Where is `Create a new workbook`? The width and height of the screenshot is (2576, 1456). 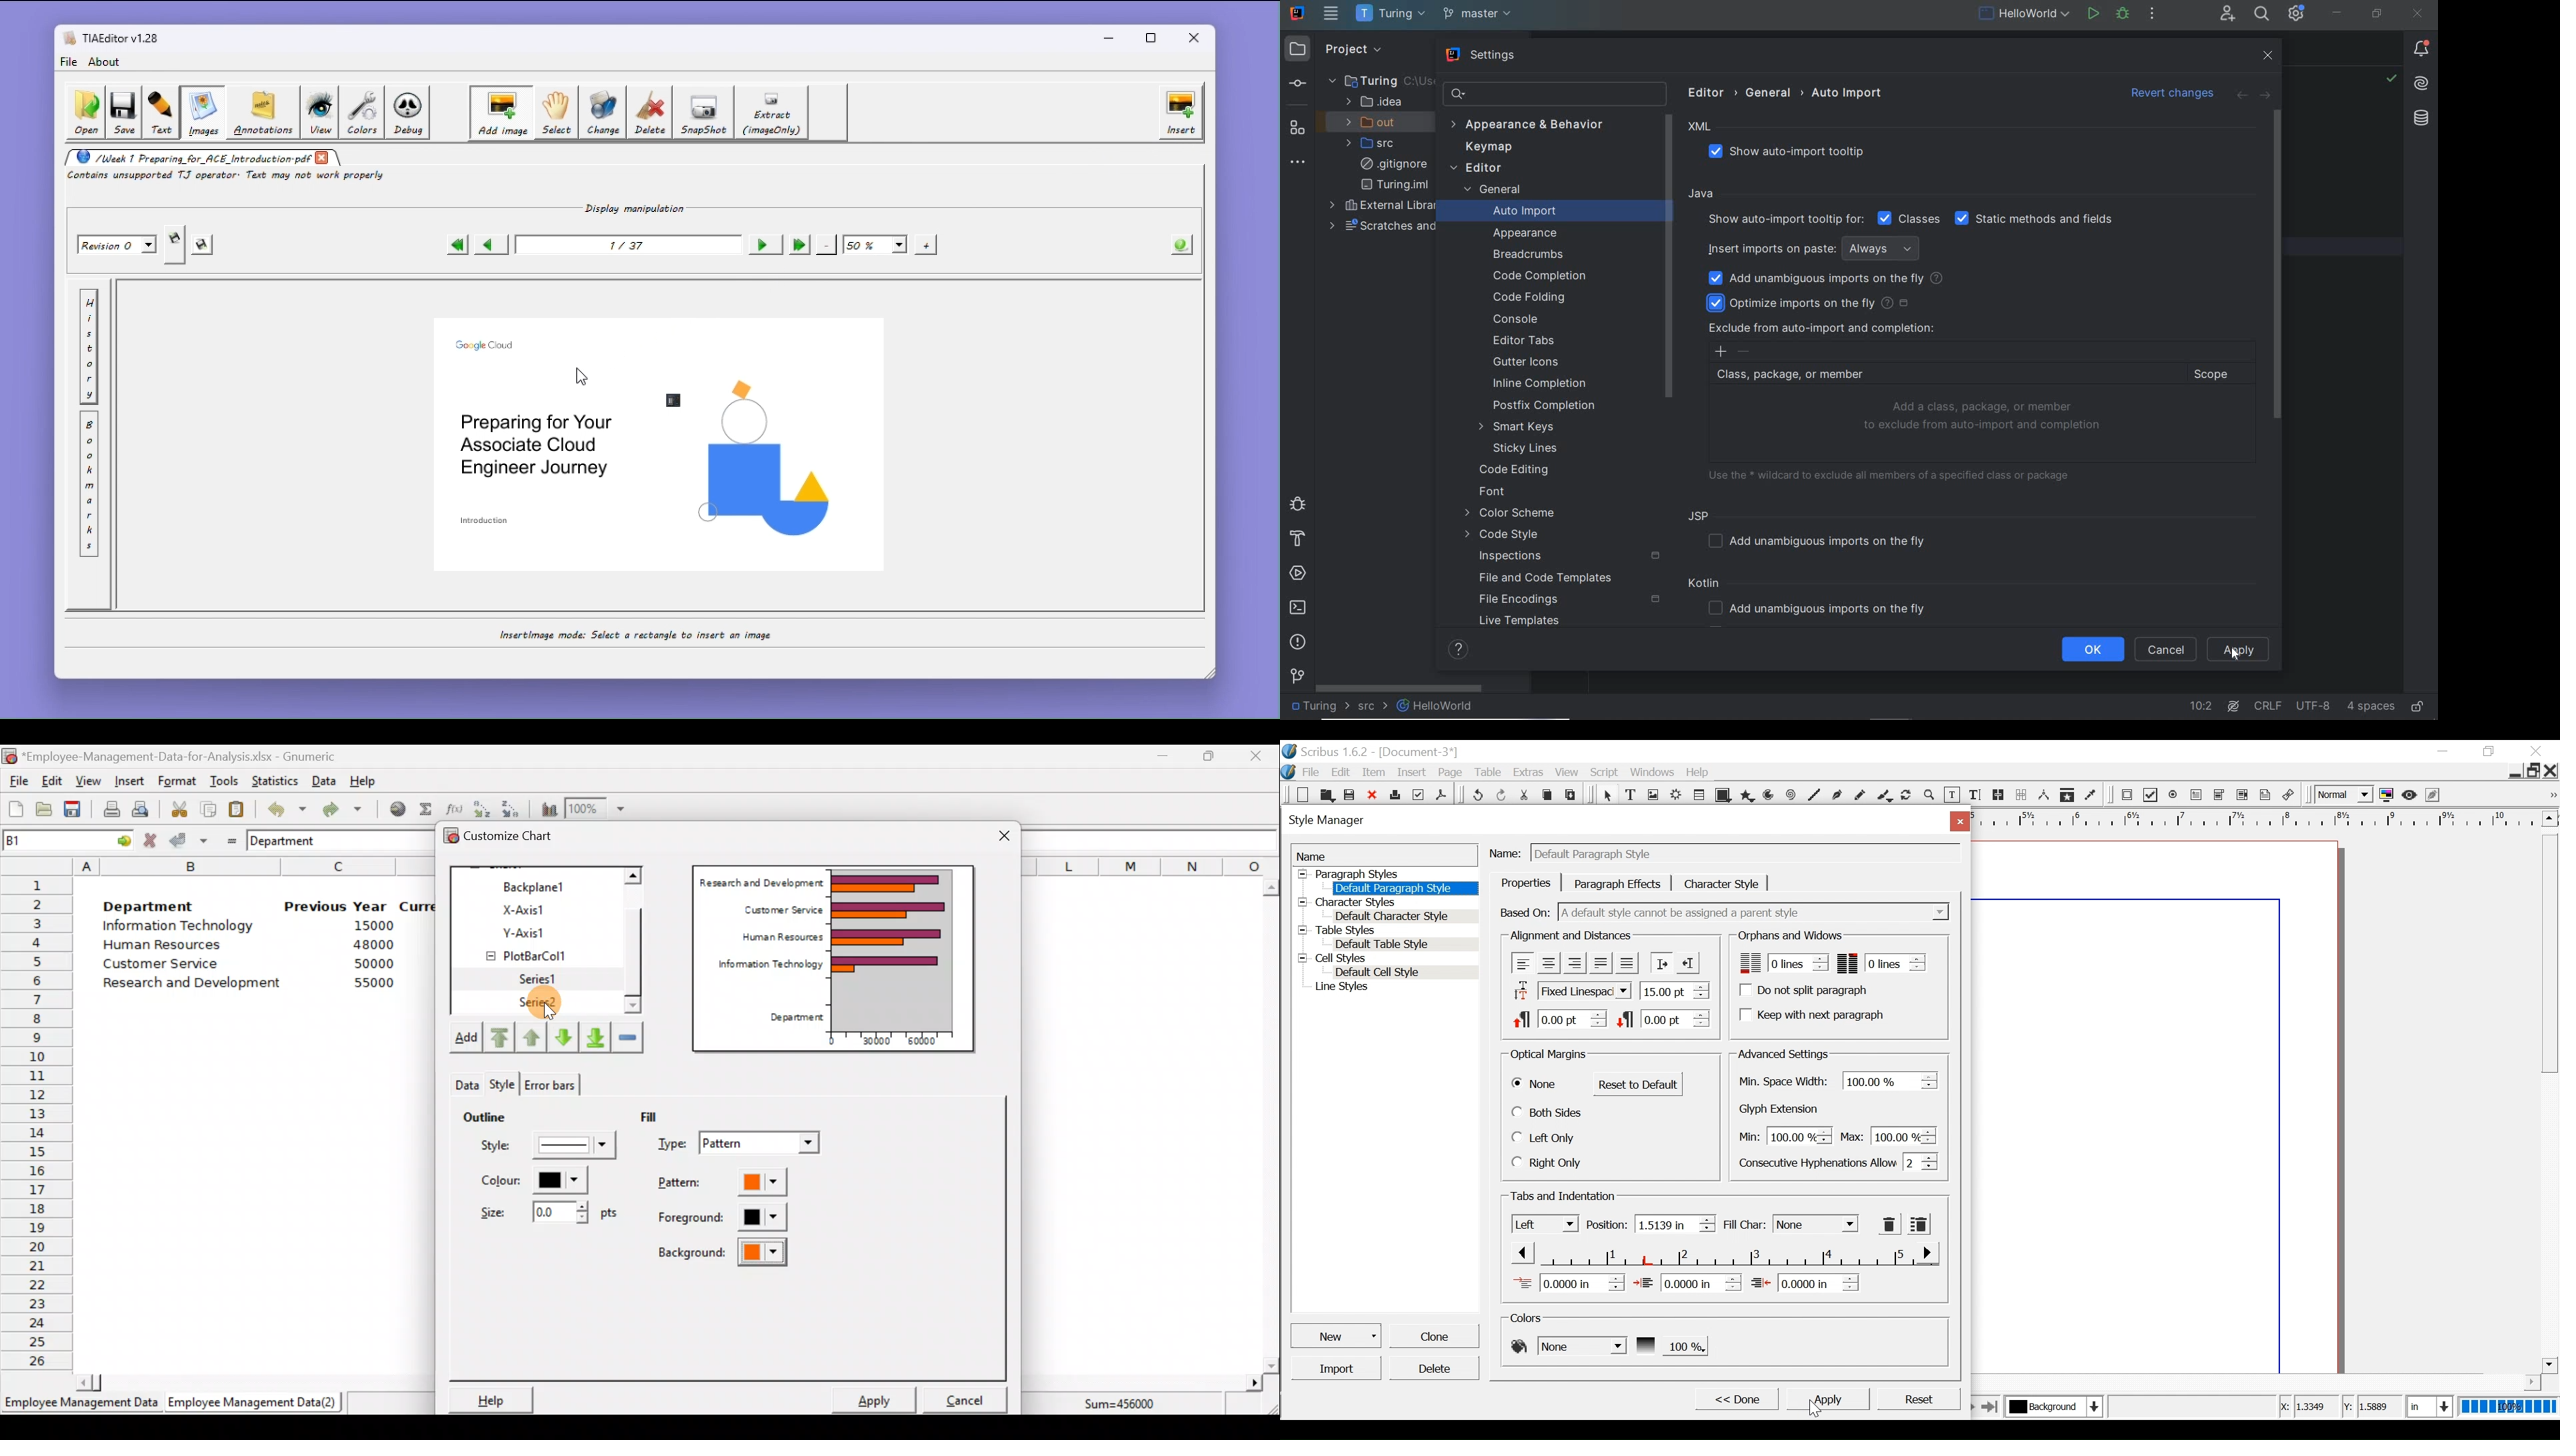
Create a new workbook is located at coordinates (16, 809).